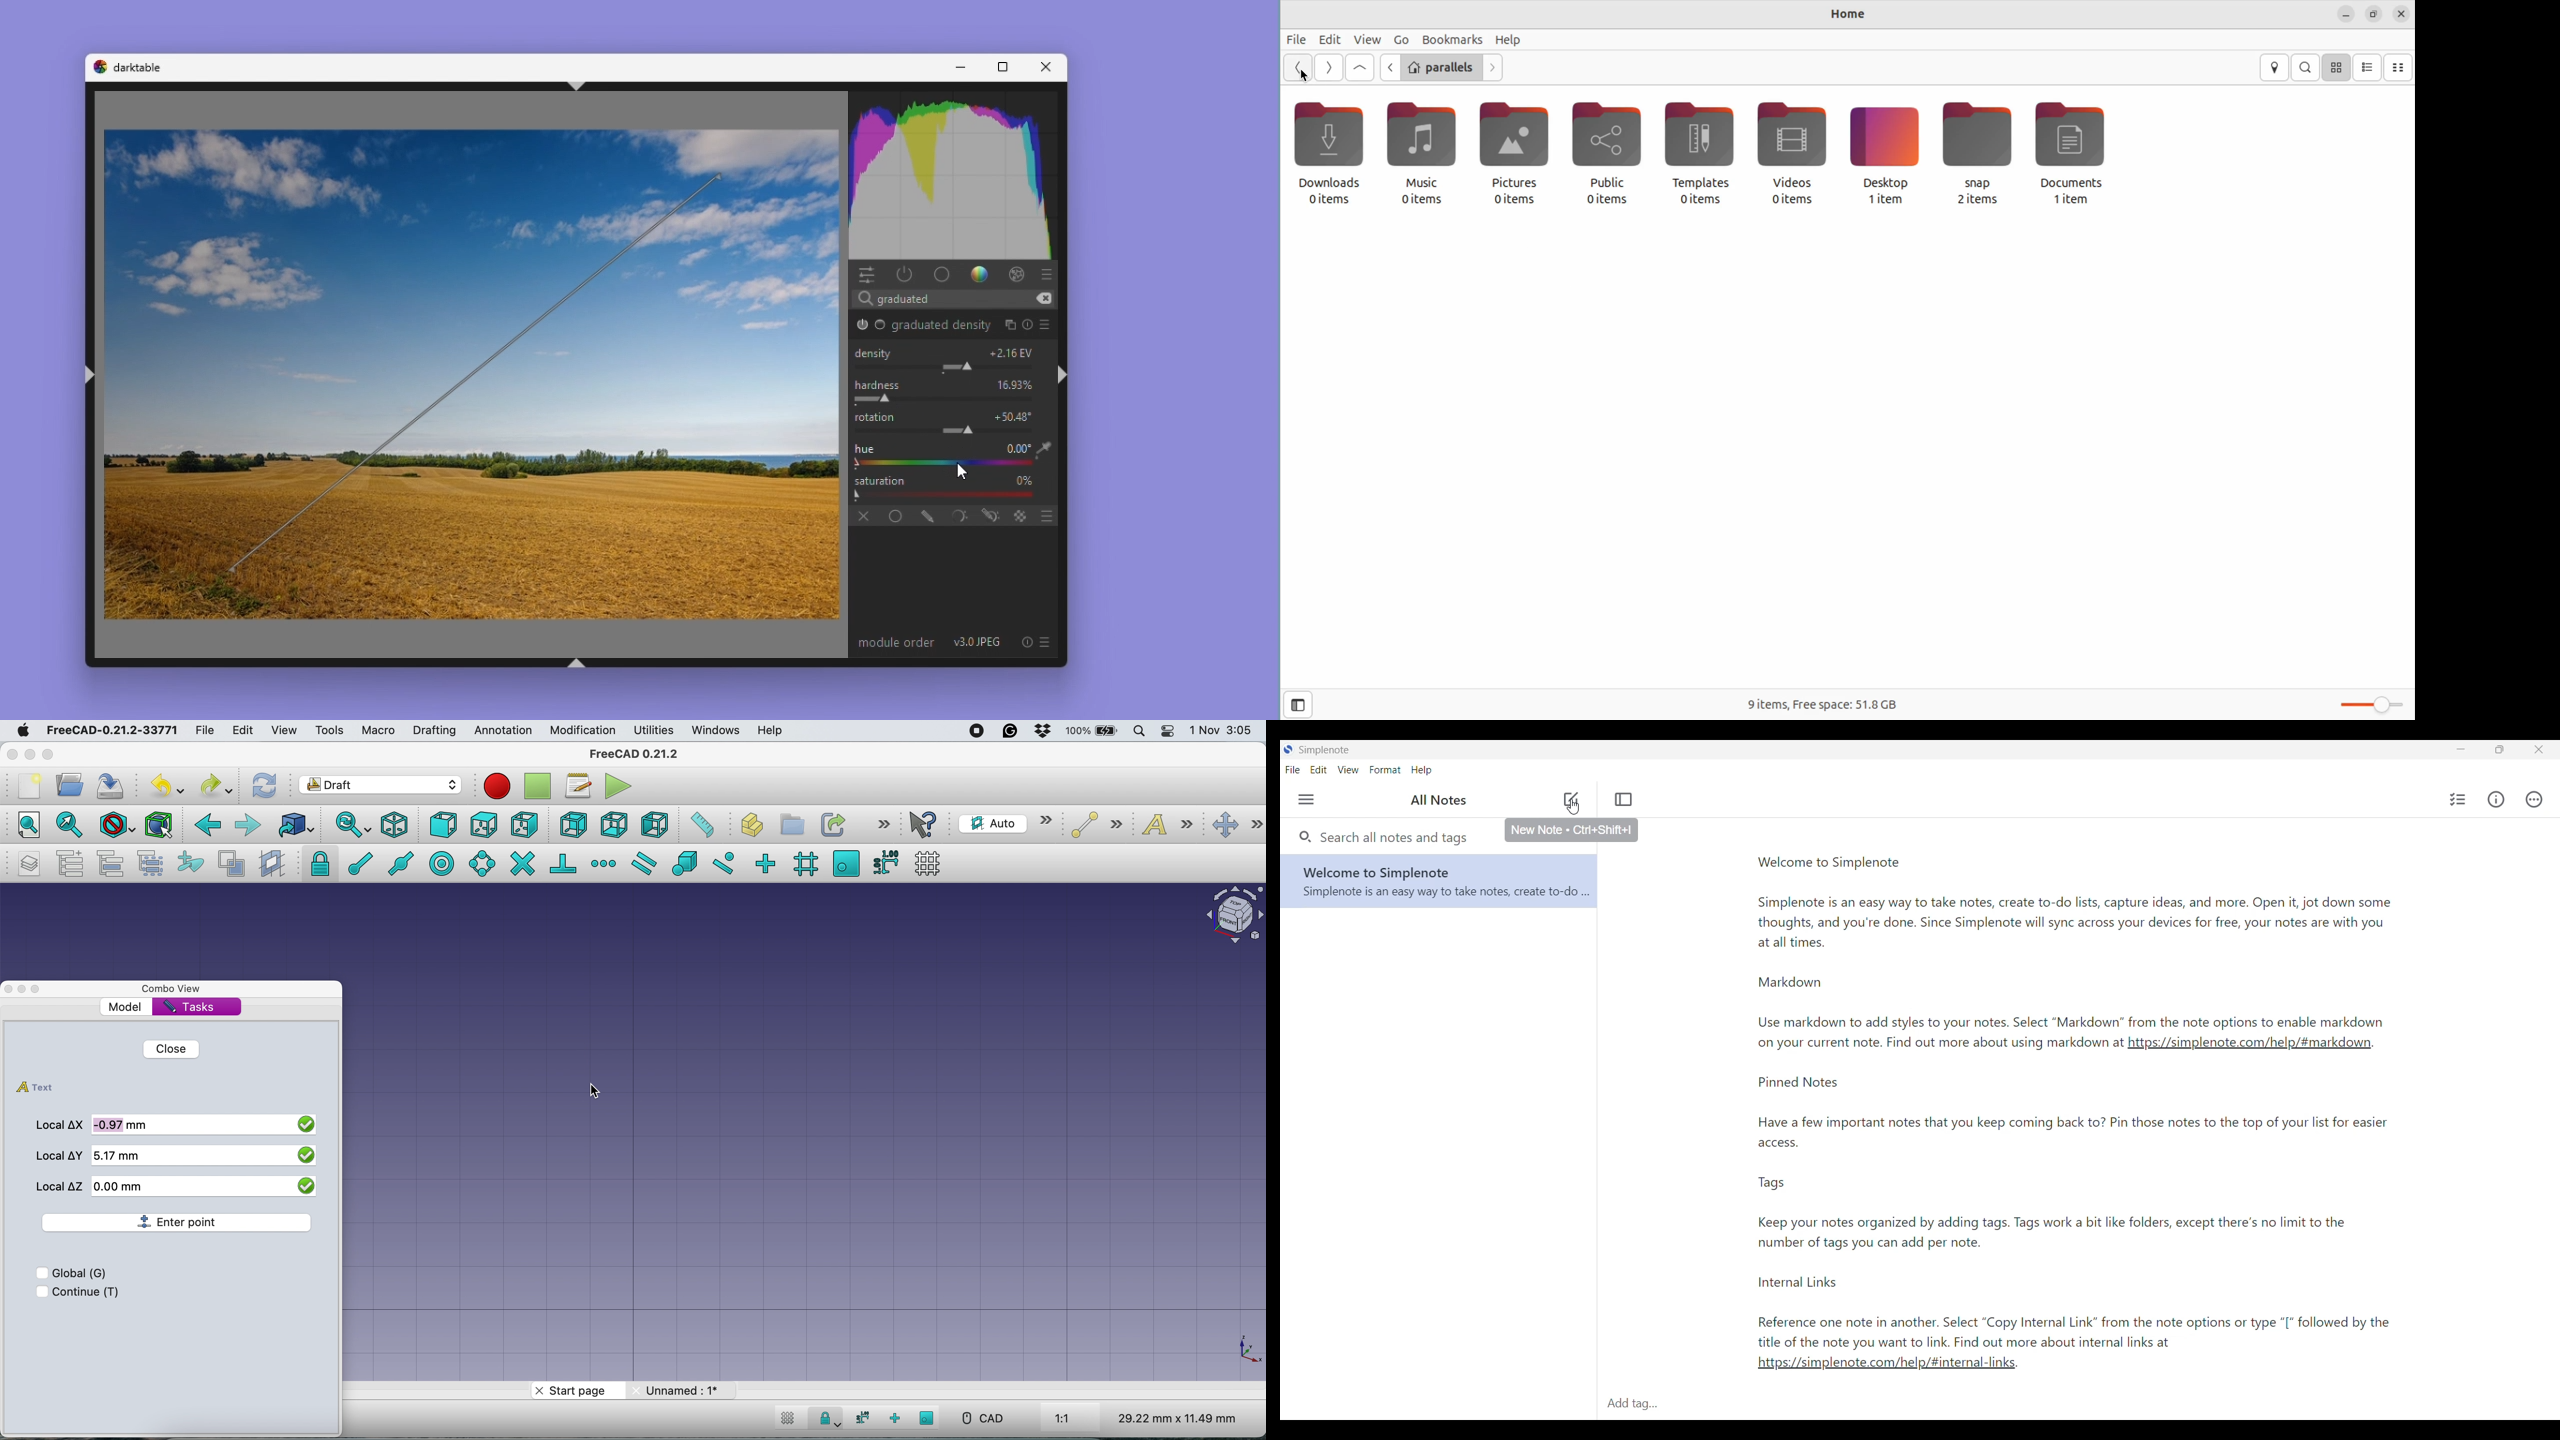 This screenshot has width=2576, height=1456. Describe the element at coordinates (146, 860) in the screenshot. I see `select group` at that location.